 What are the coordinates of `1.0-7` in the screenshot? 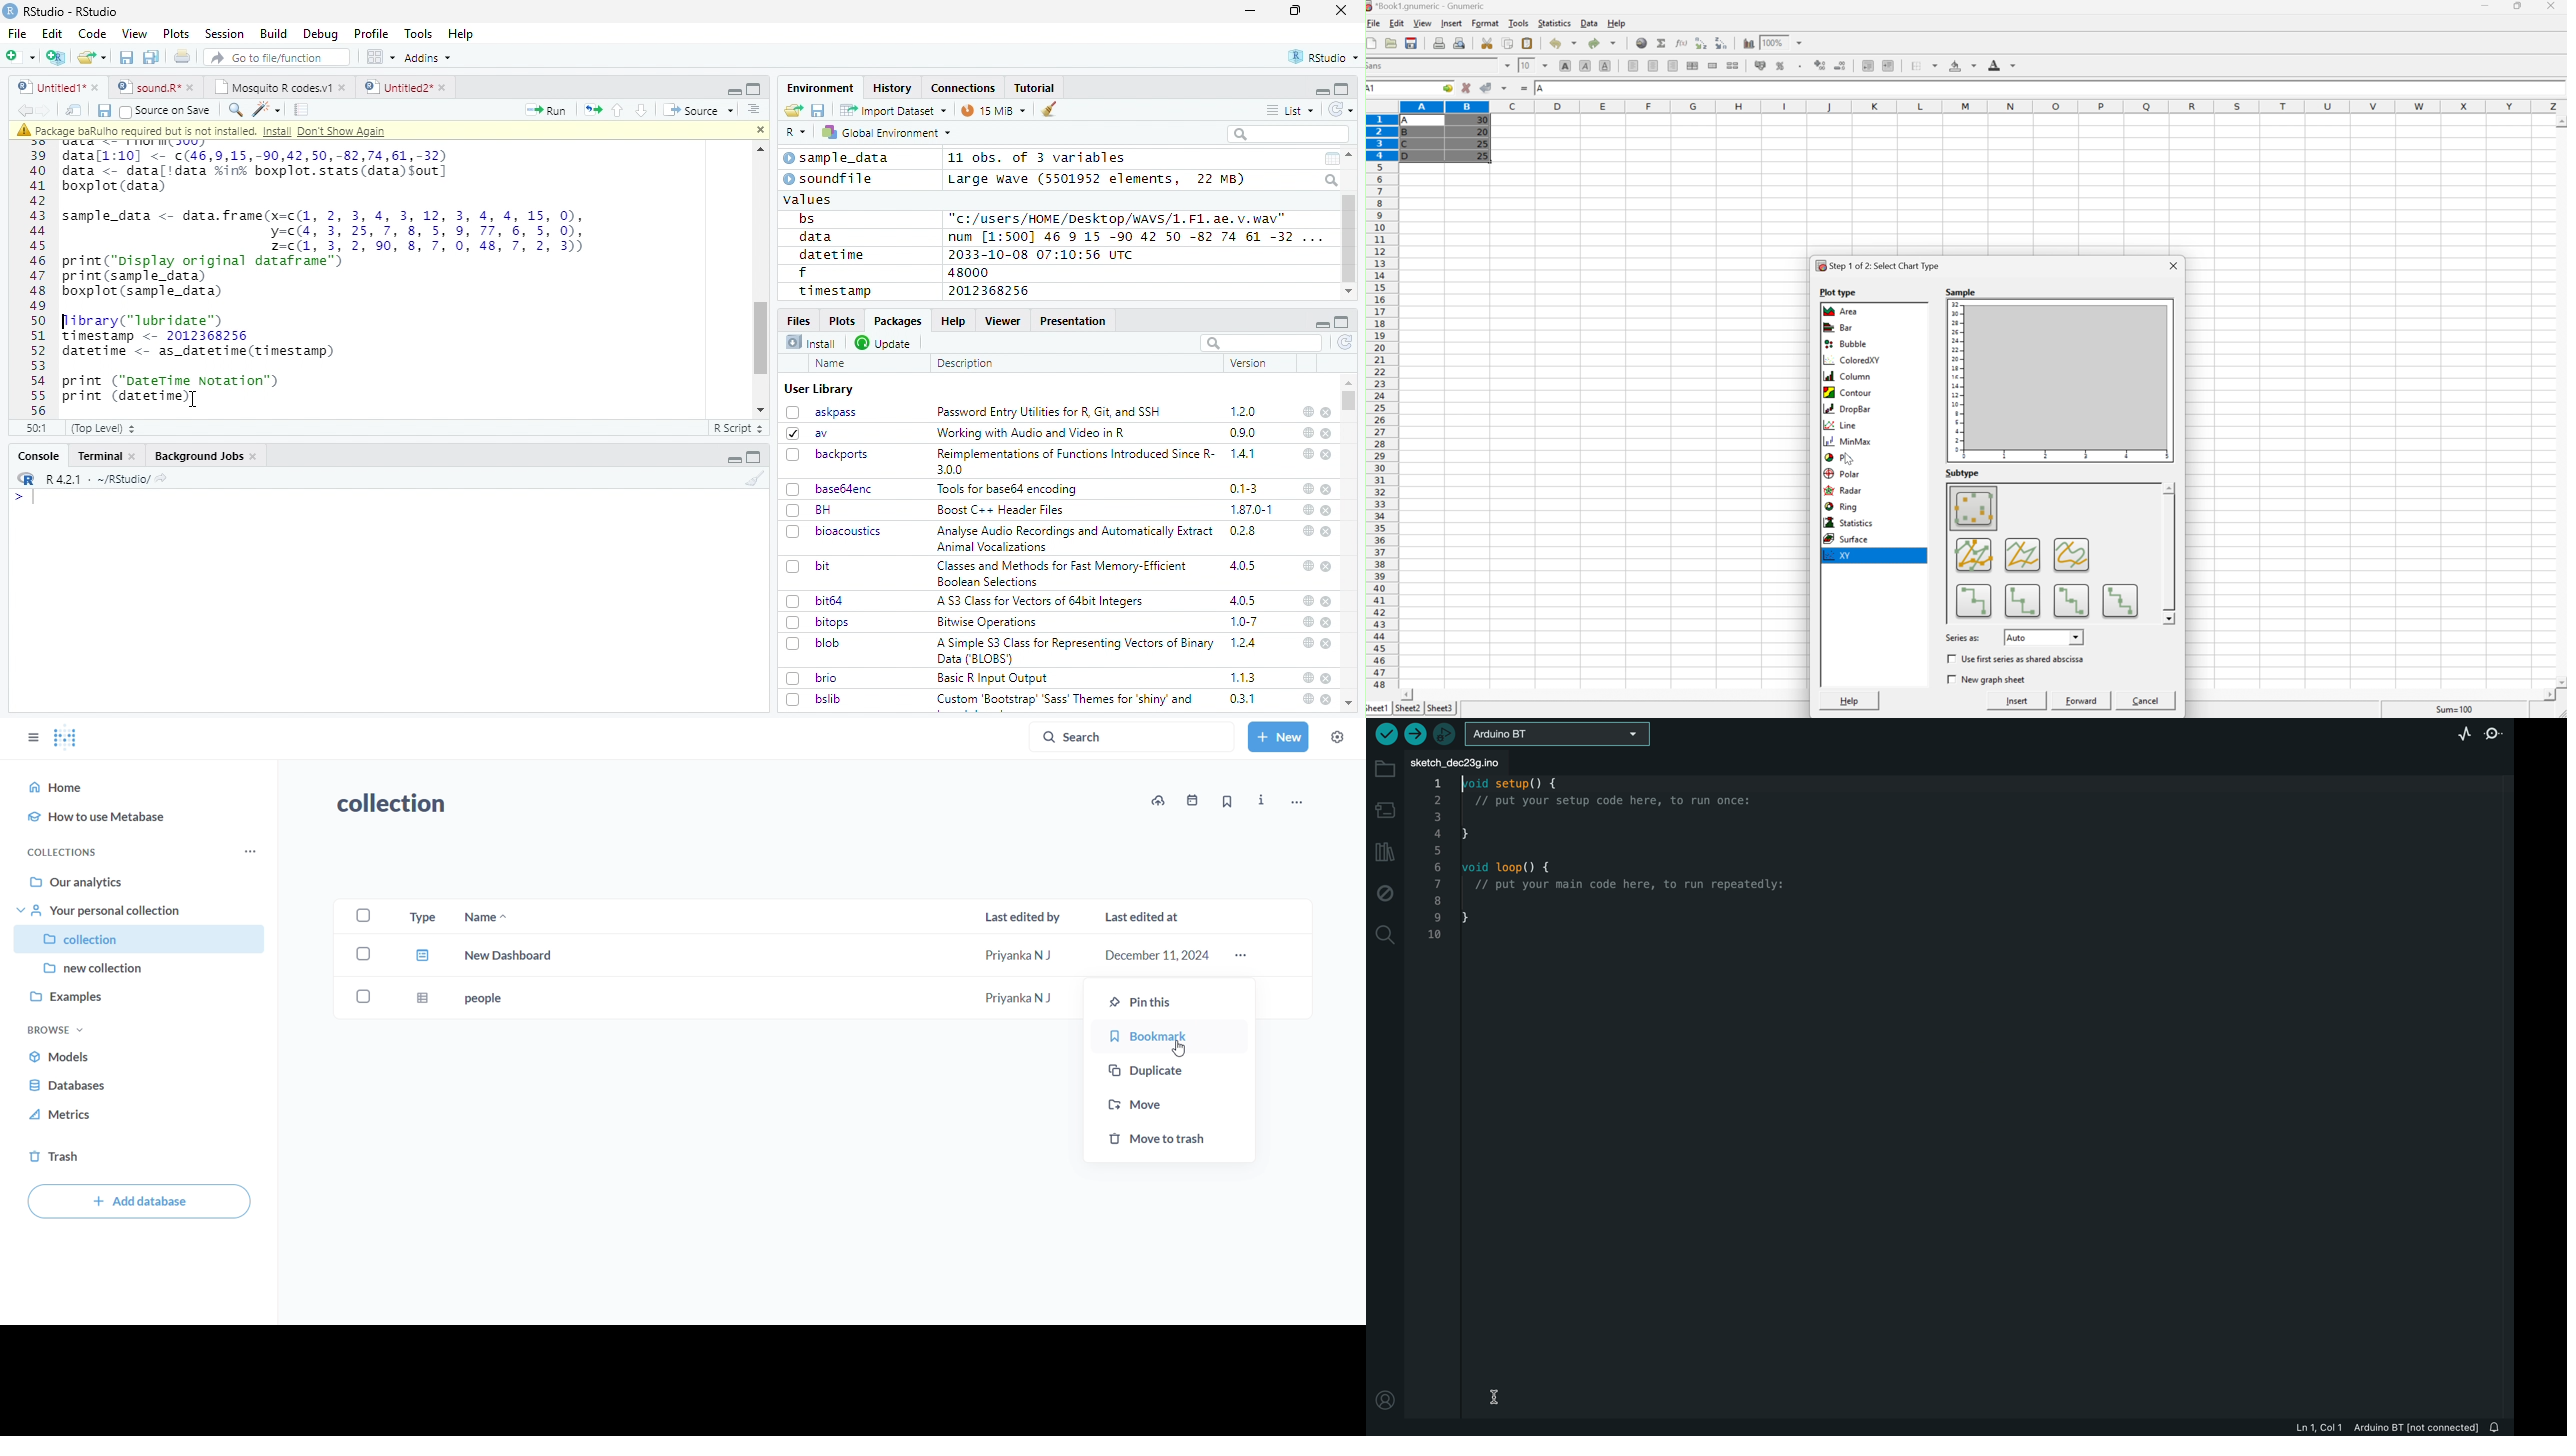 It's located at (1245, 622).